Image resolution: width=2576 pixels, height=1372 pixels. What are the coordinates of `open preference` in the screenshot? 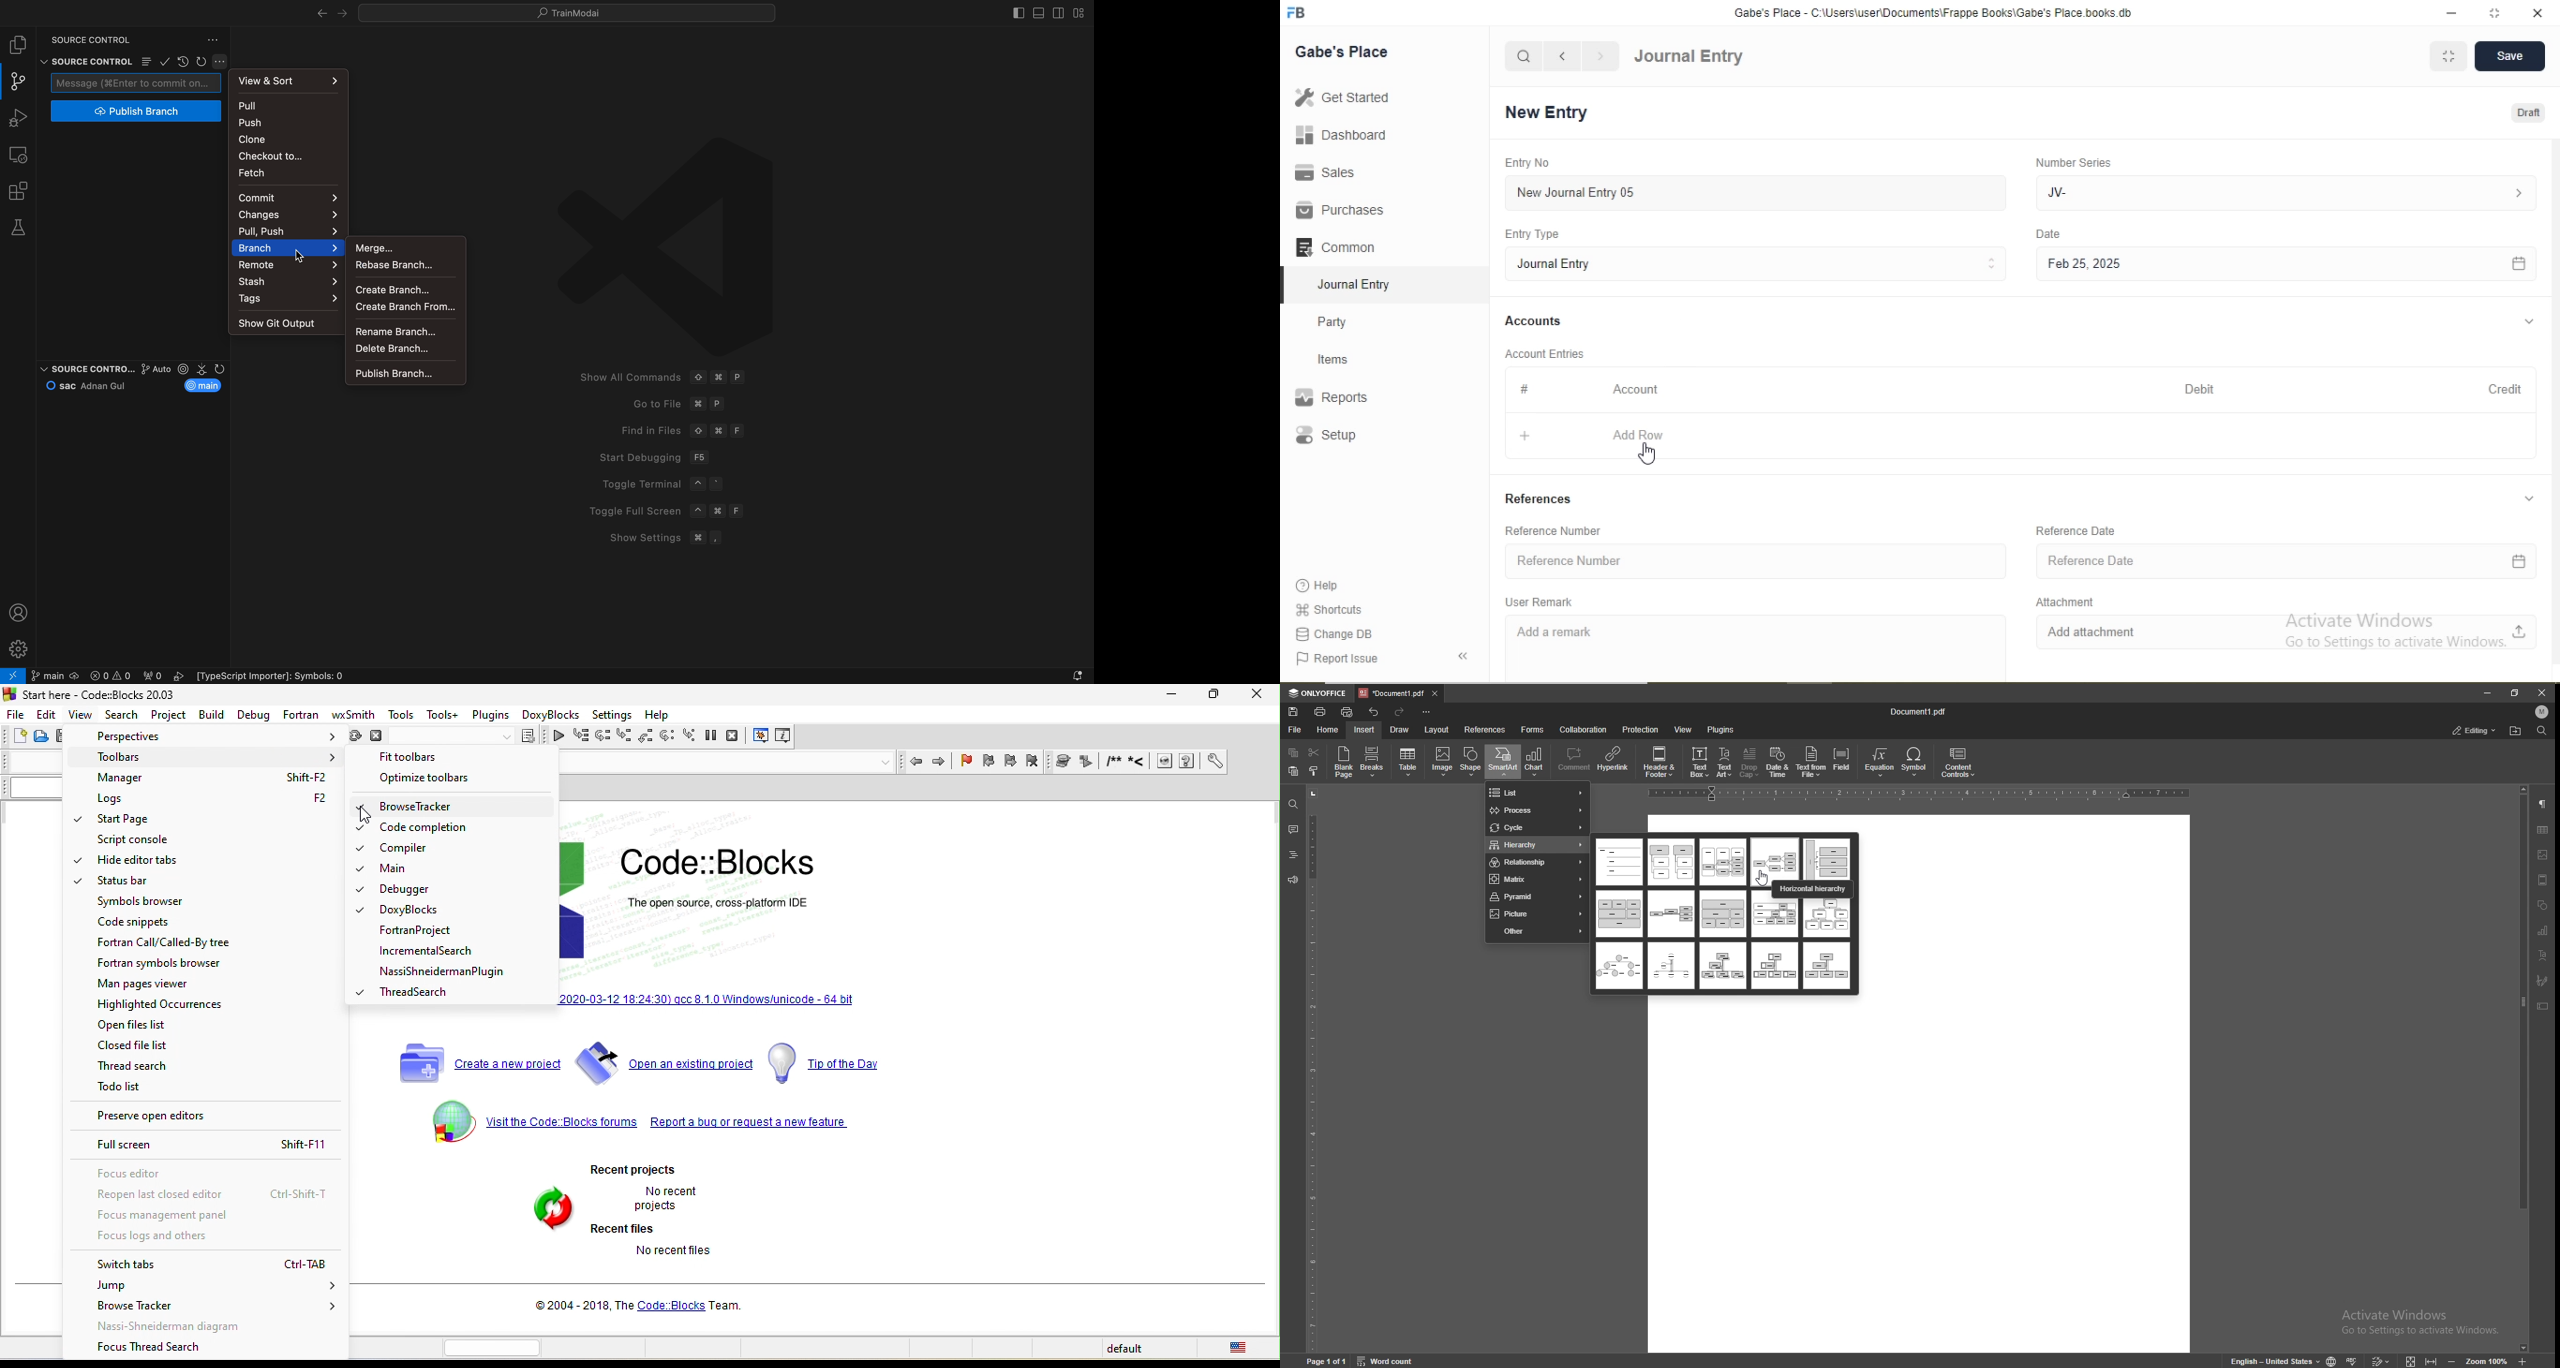 It's located at (1213, 762).